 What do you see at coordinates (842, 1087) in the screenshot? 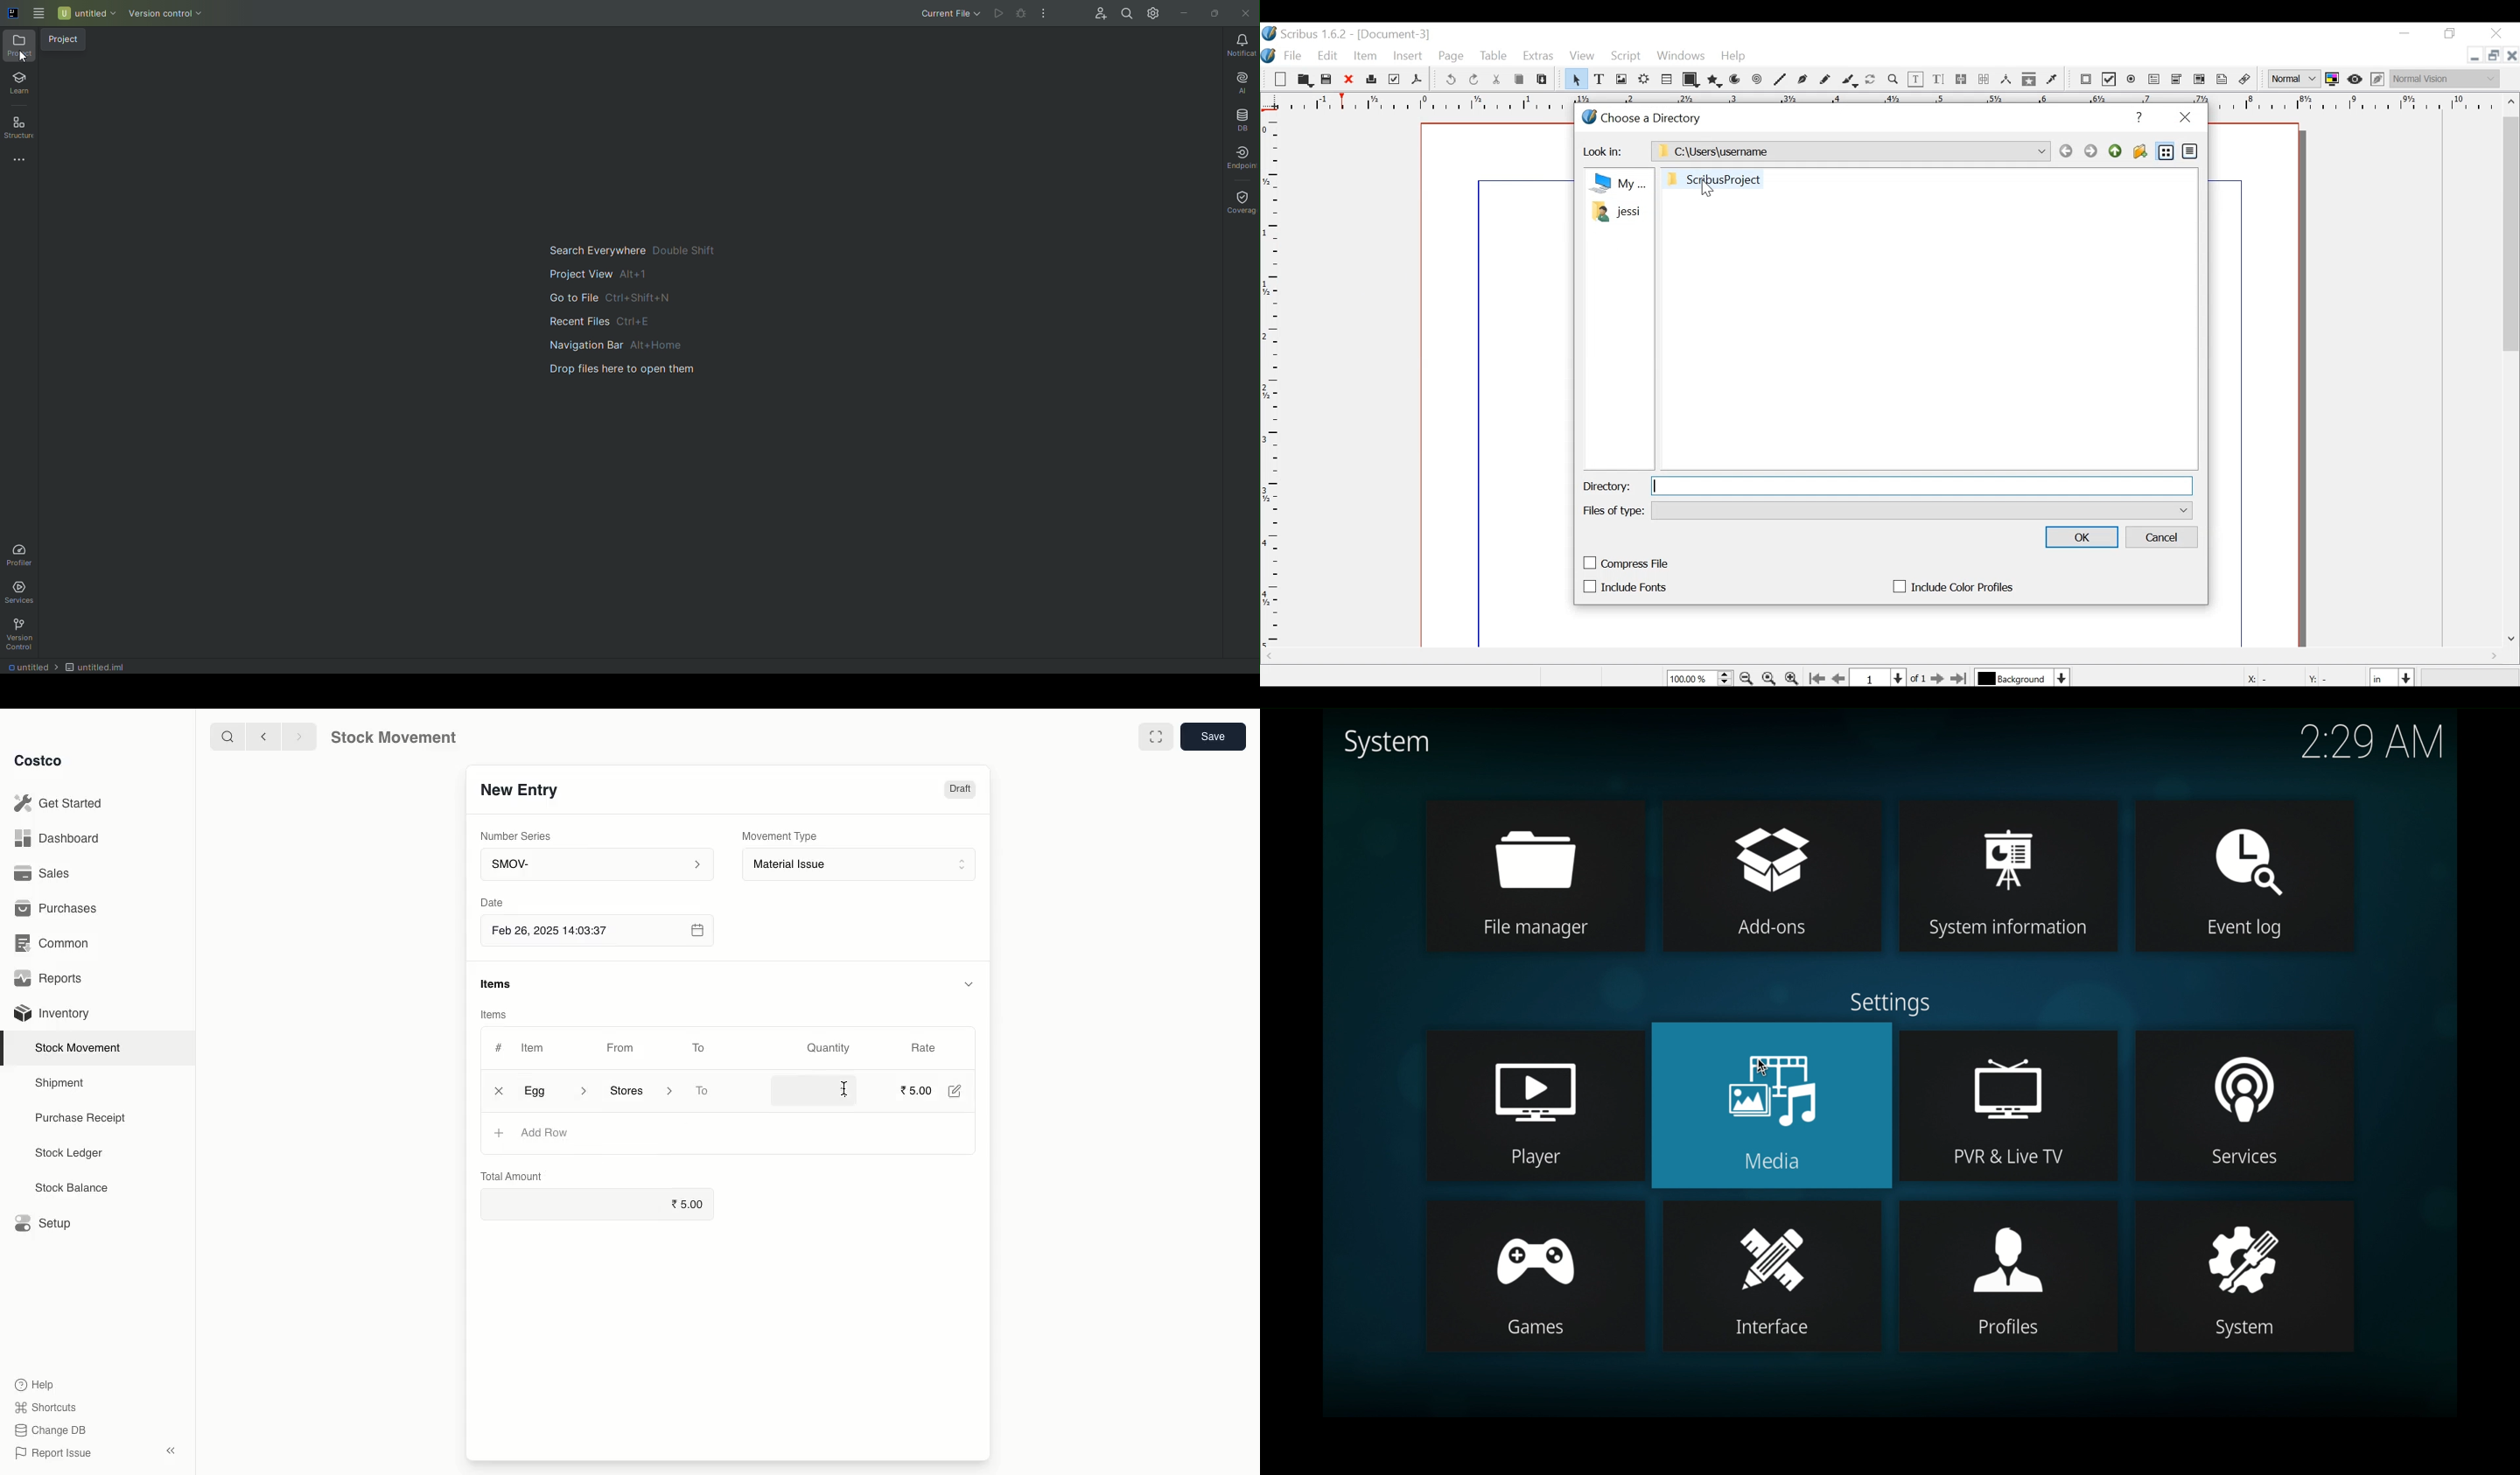
I see `cursor` at bounding box center [842, 1087].